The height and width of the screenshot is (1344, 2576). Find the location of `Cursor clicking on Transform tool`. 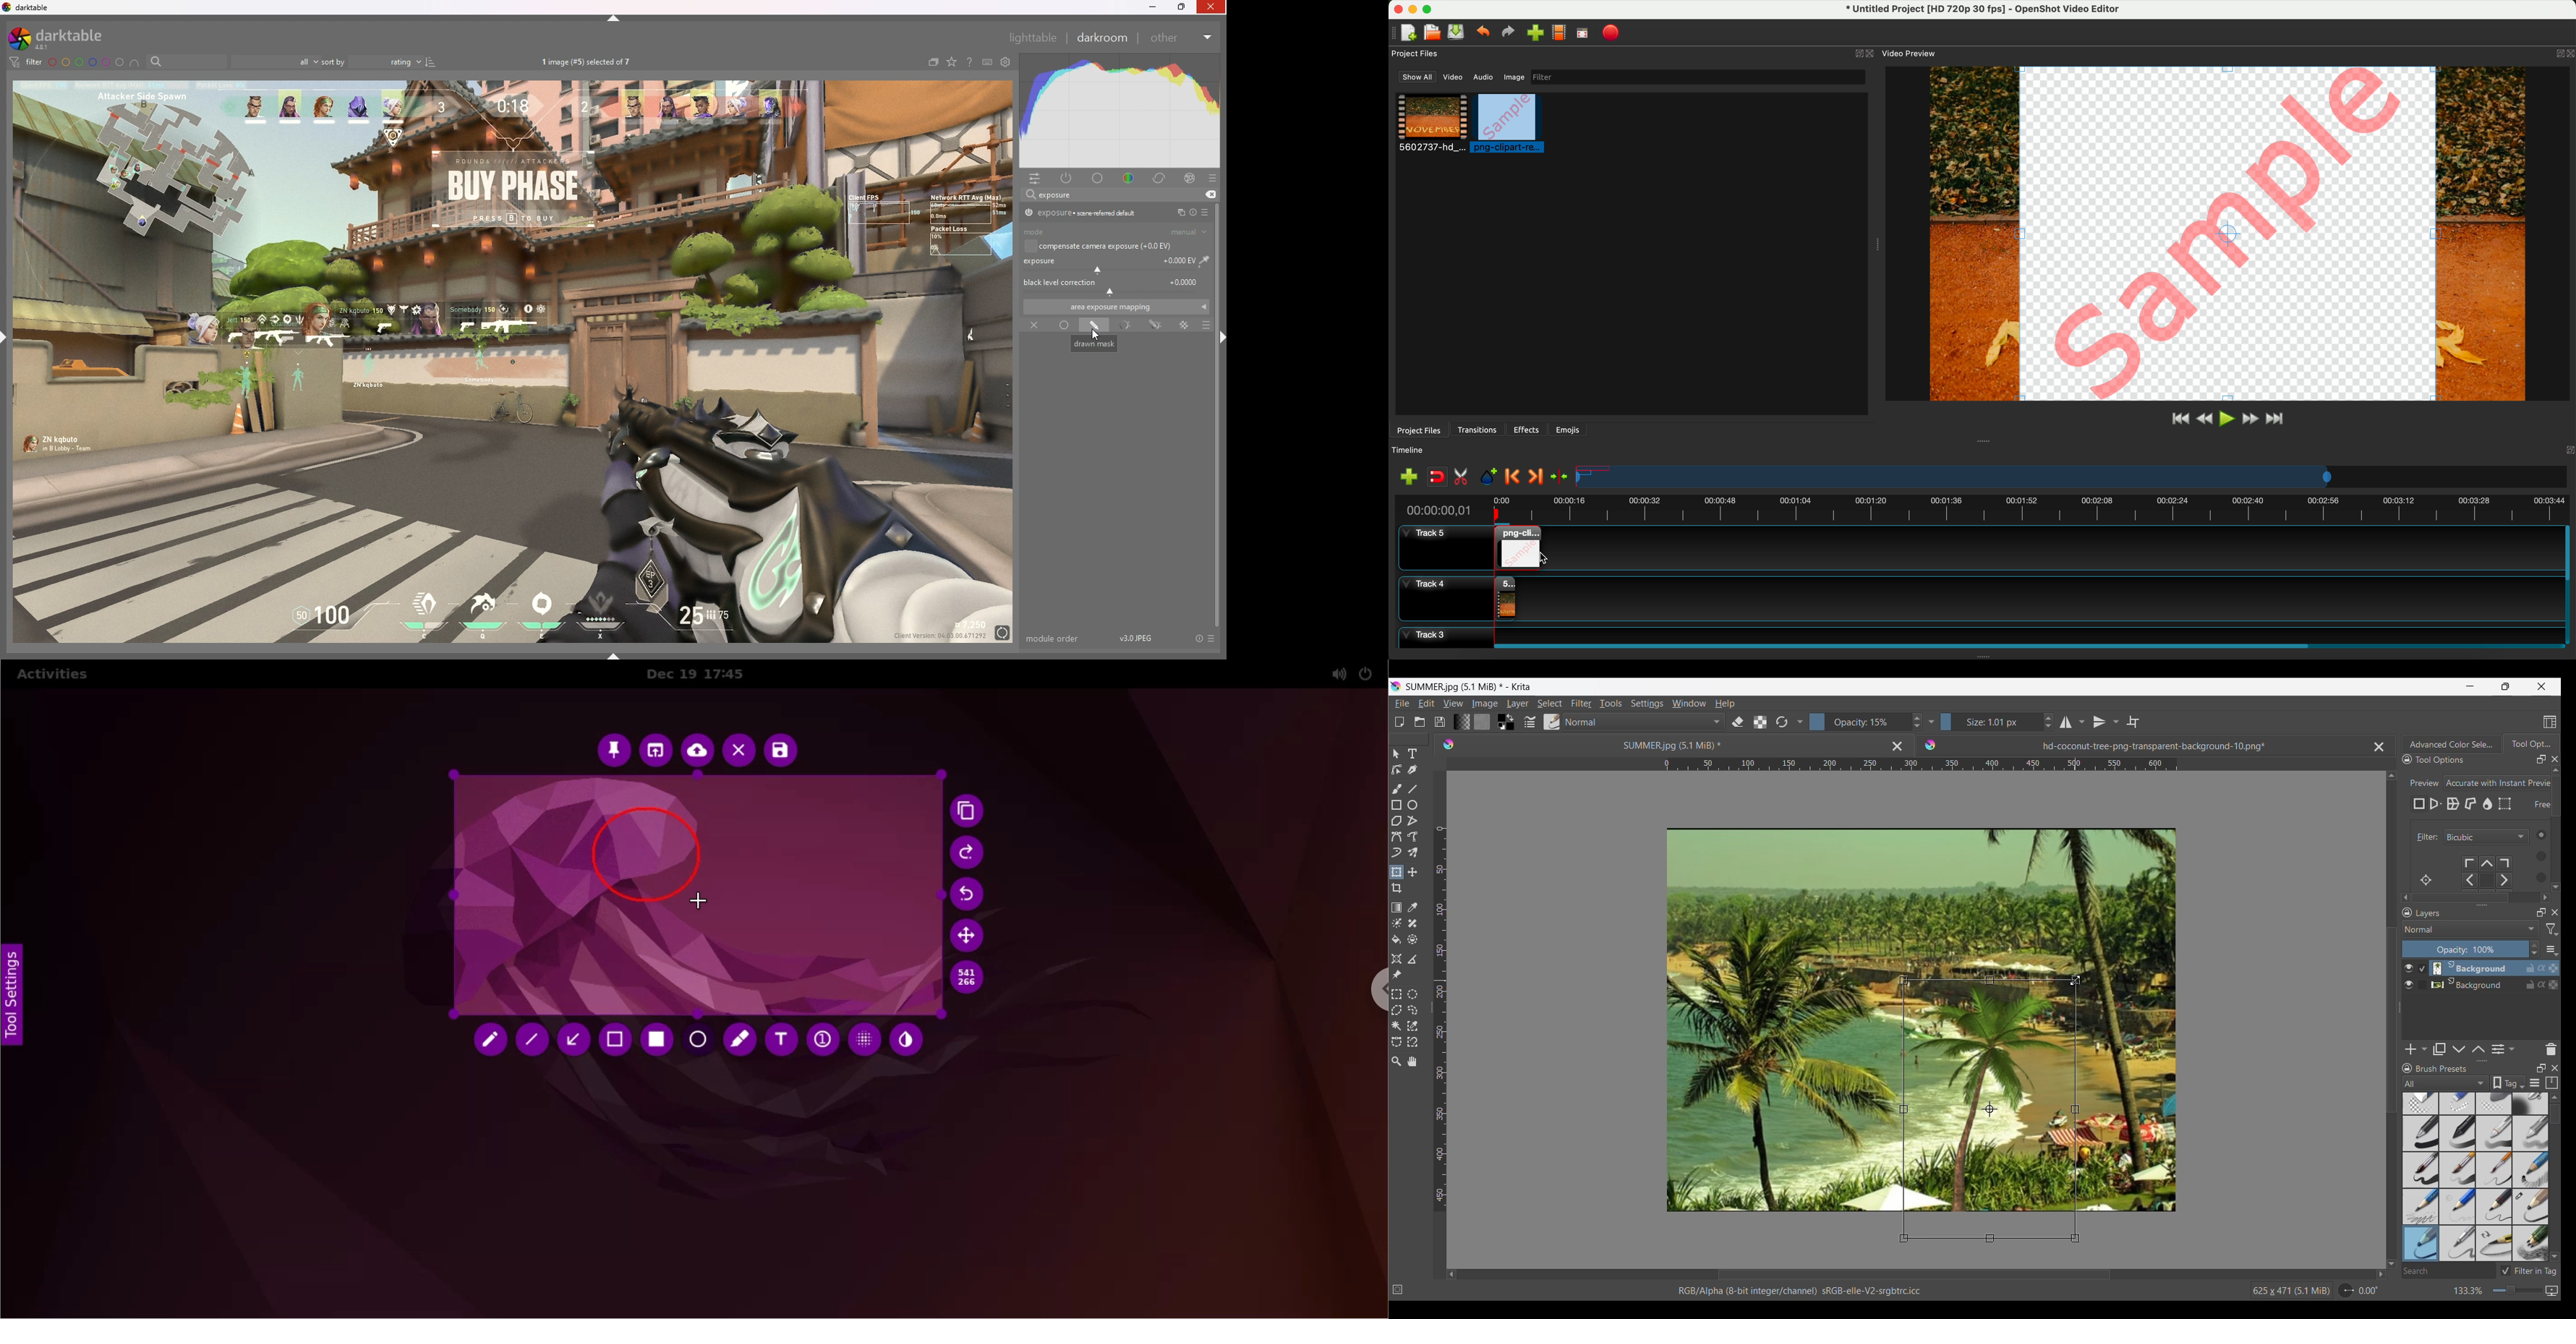

Cursor clicking on Transform tool is located at coordinates (1399, 877).